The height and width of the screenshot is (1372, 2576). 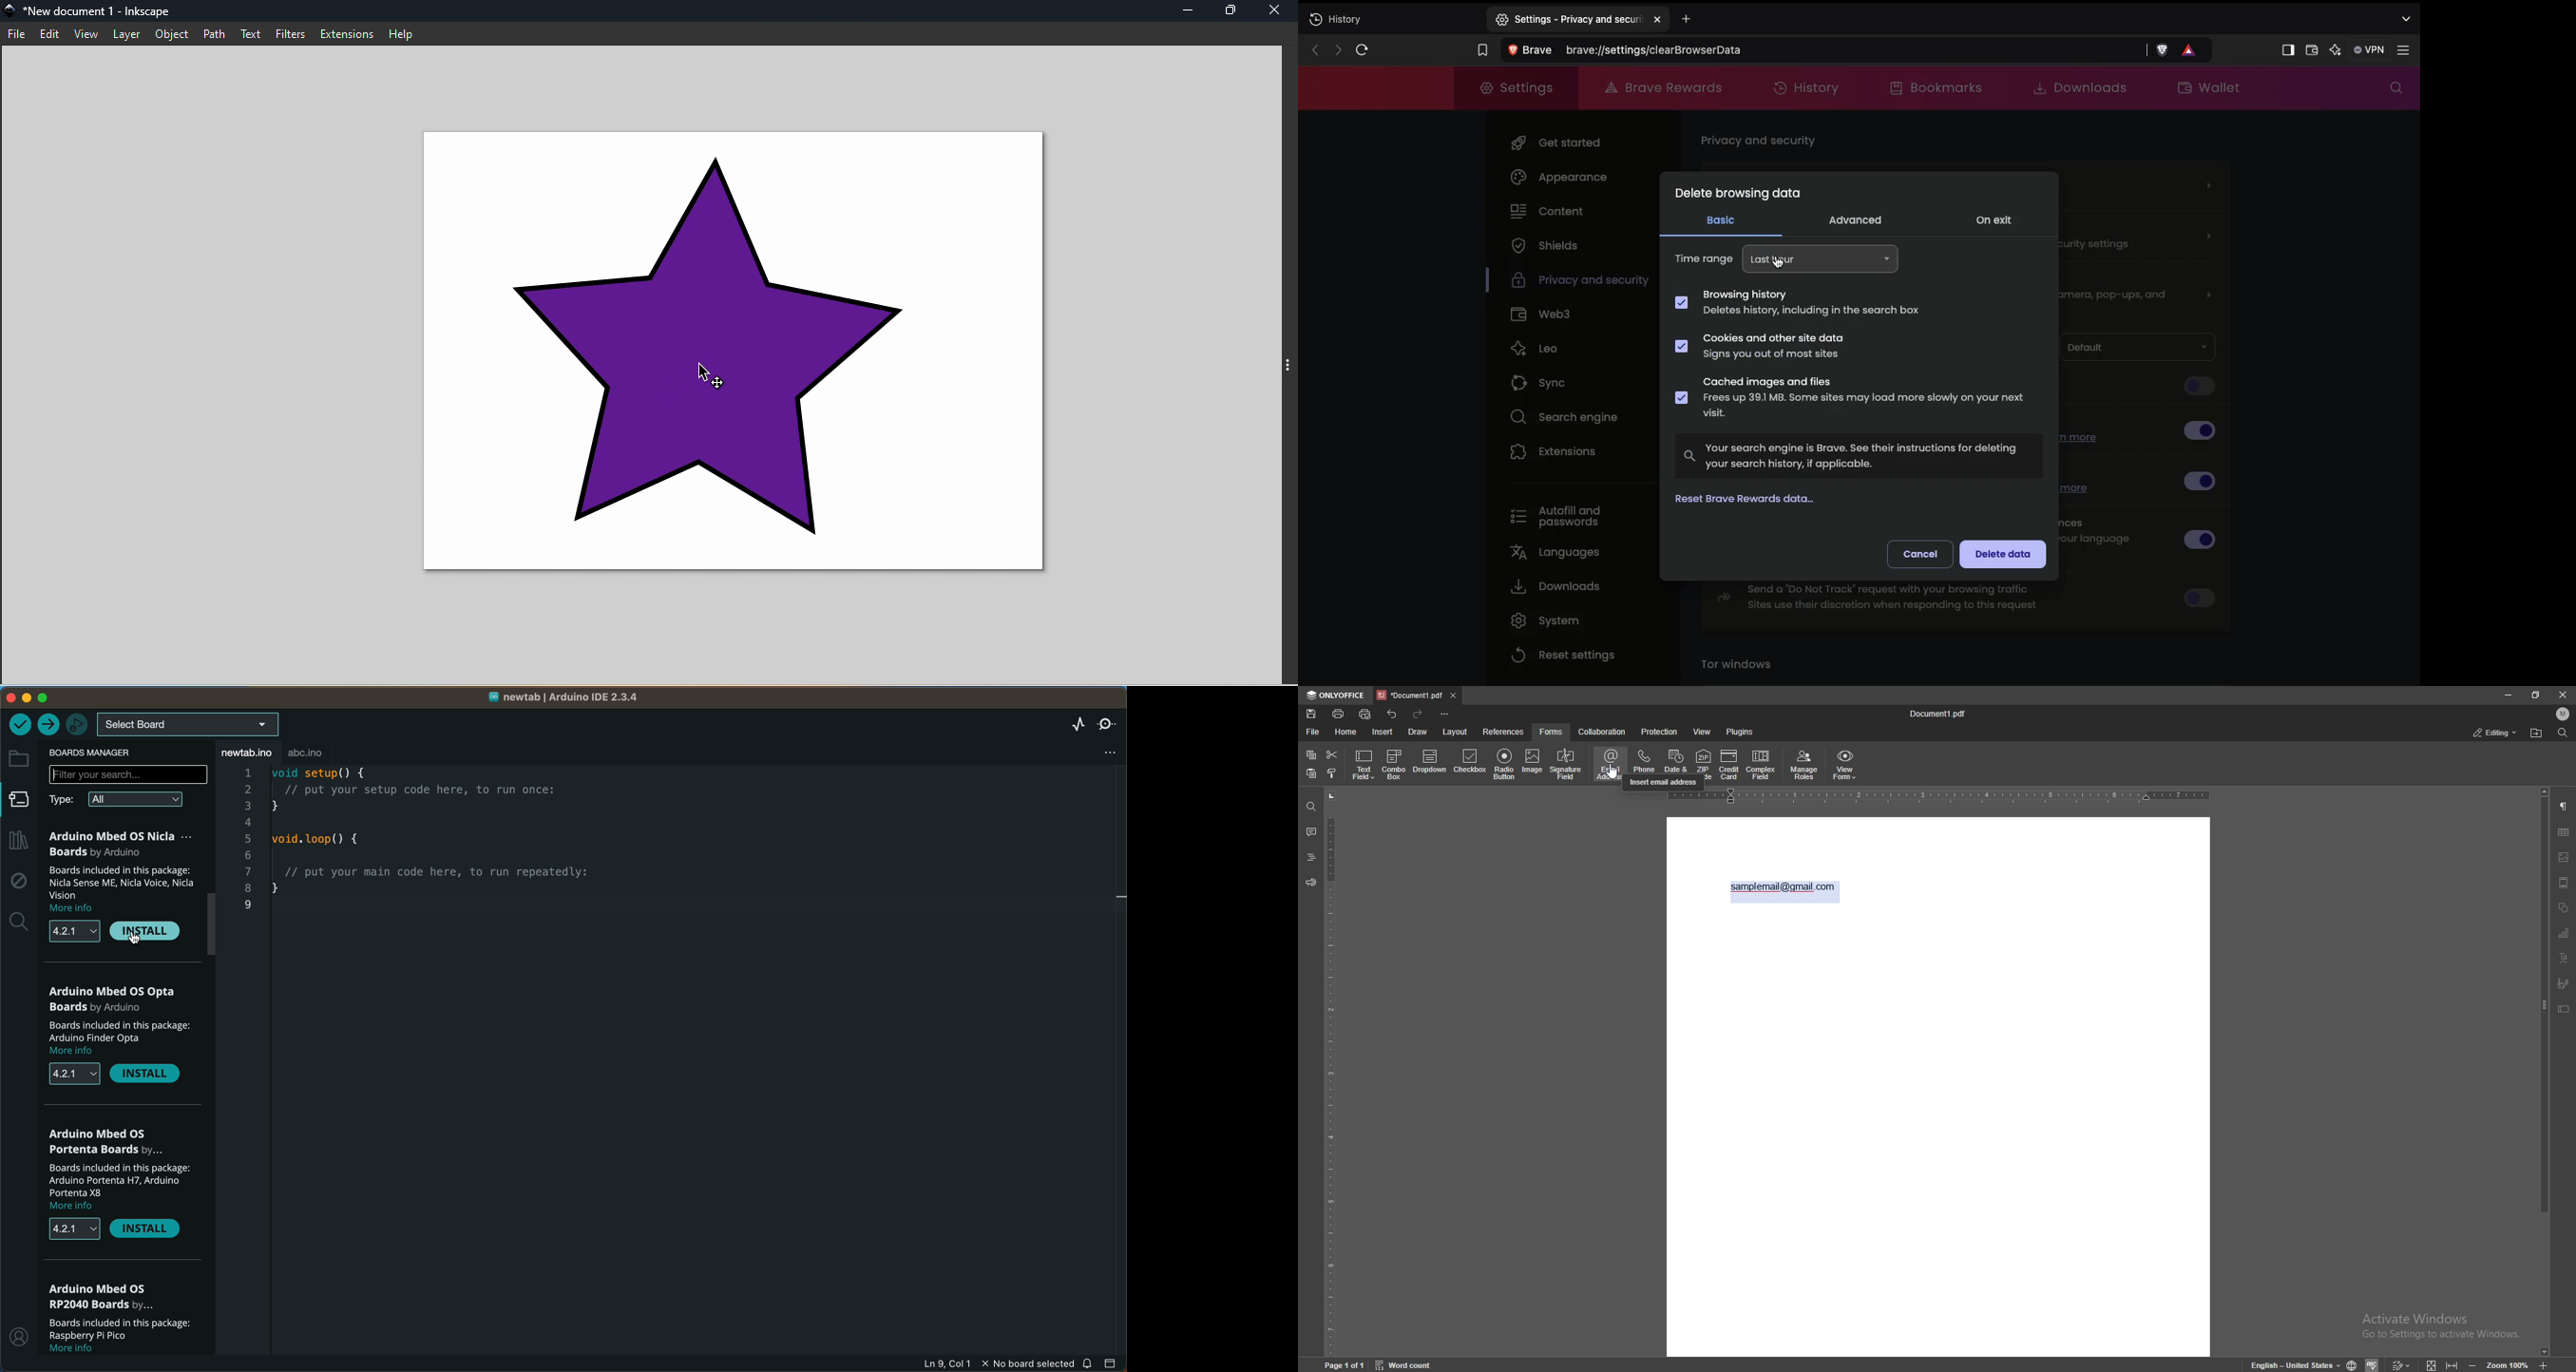 What do you see at coordinates (1768, 348) in the screenshot?
I see `Cookies and other site data
Signs you out of most sites` at bounding box center [1768, 348].